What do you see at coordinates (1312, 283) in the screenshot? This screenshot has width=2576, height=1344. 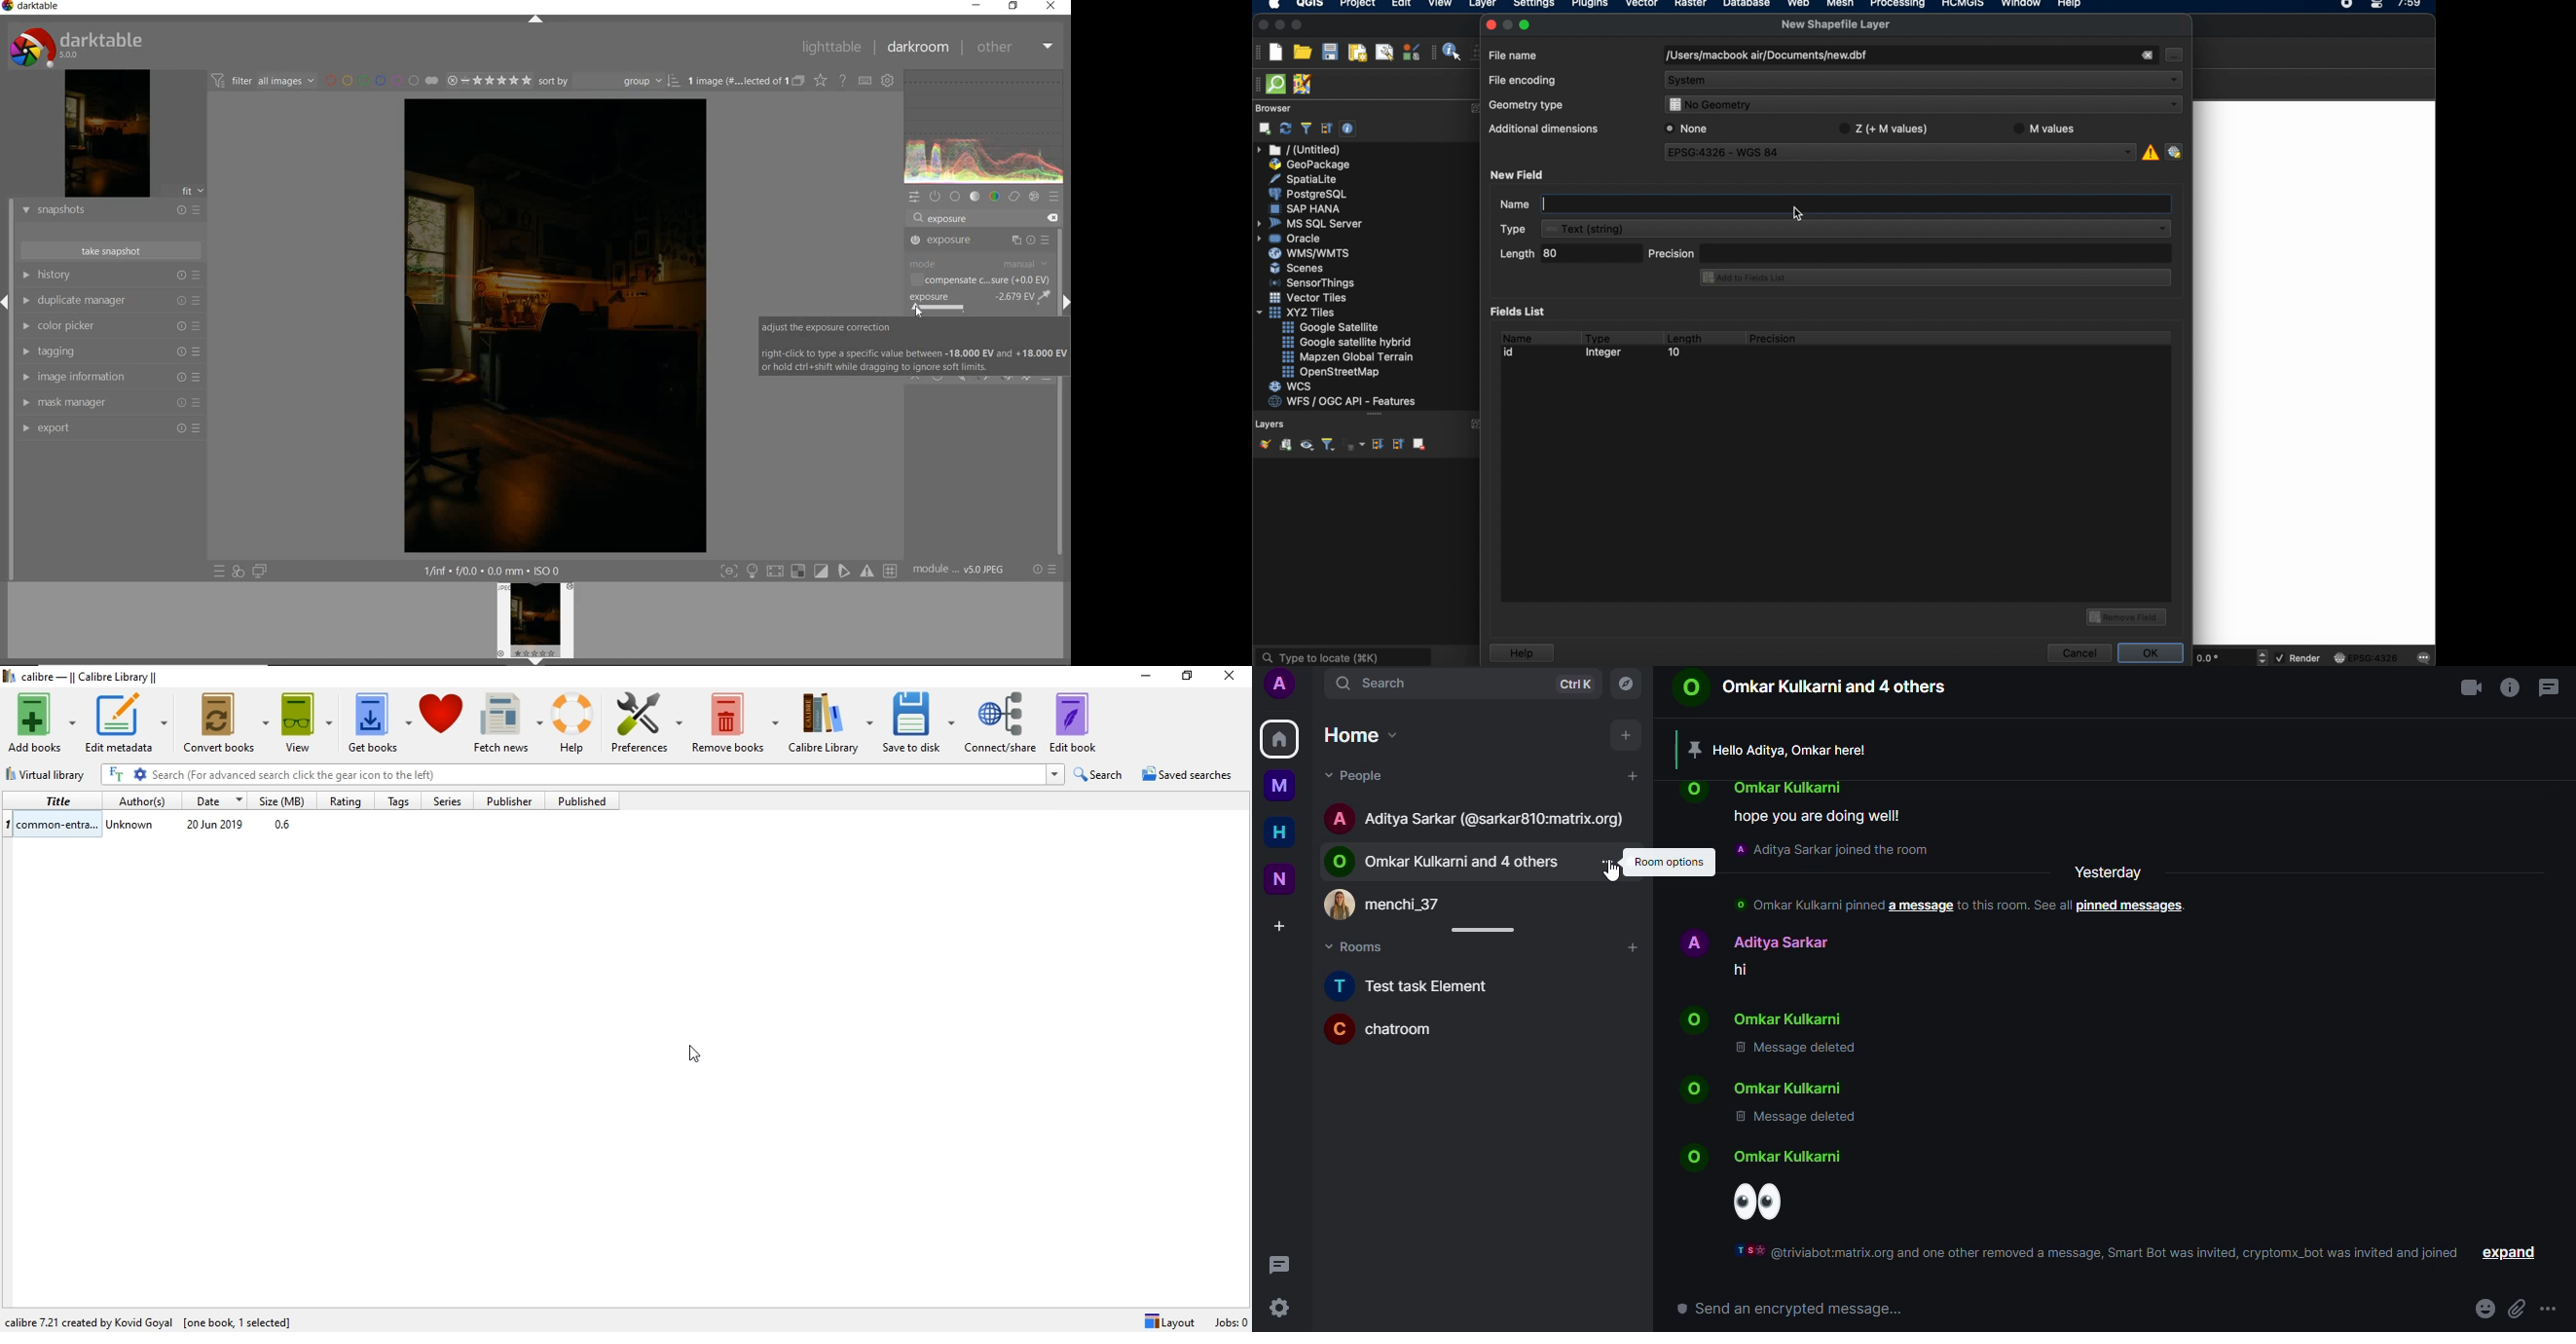 I see `sensorthings` at bounding box center [1312, 283].